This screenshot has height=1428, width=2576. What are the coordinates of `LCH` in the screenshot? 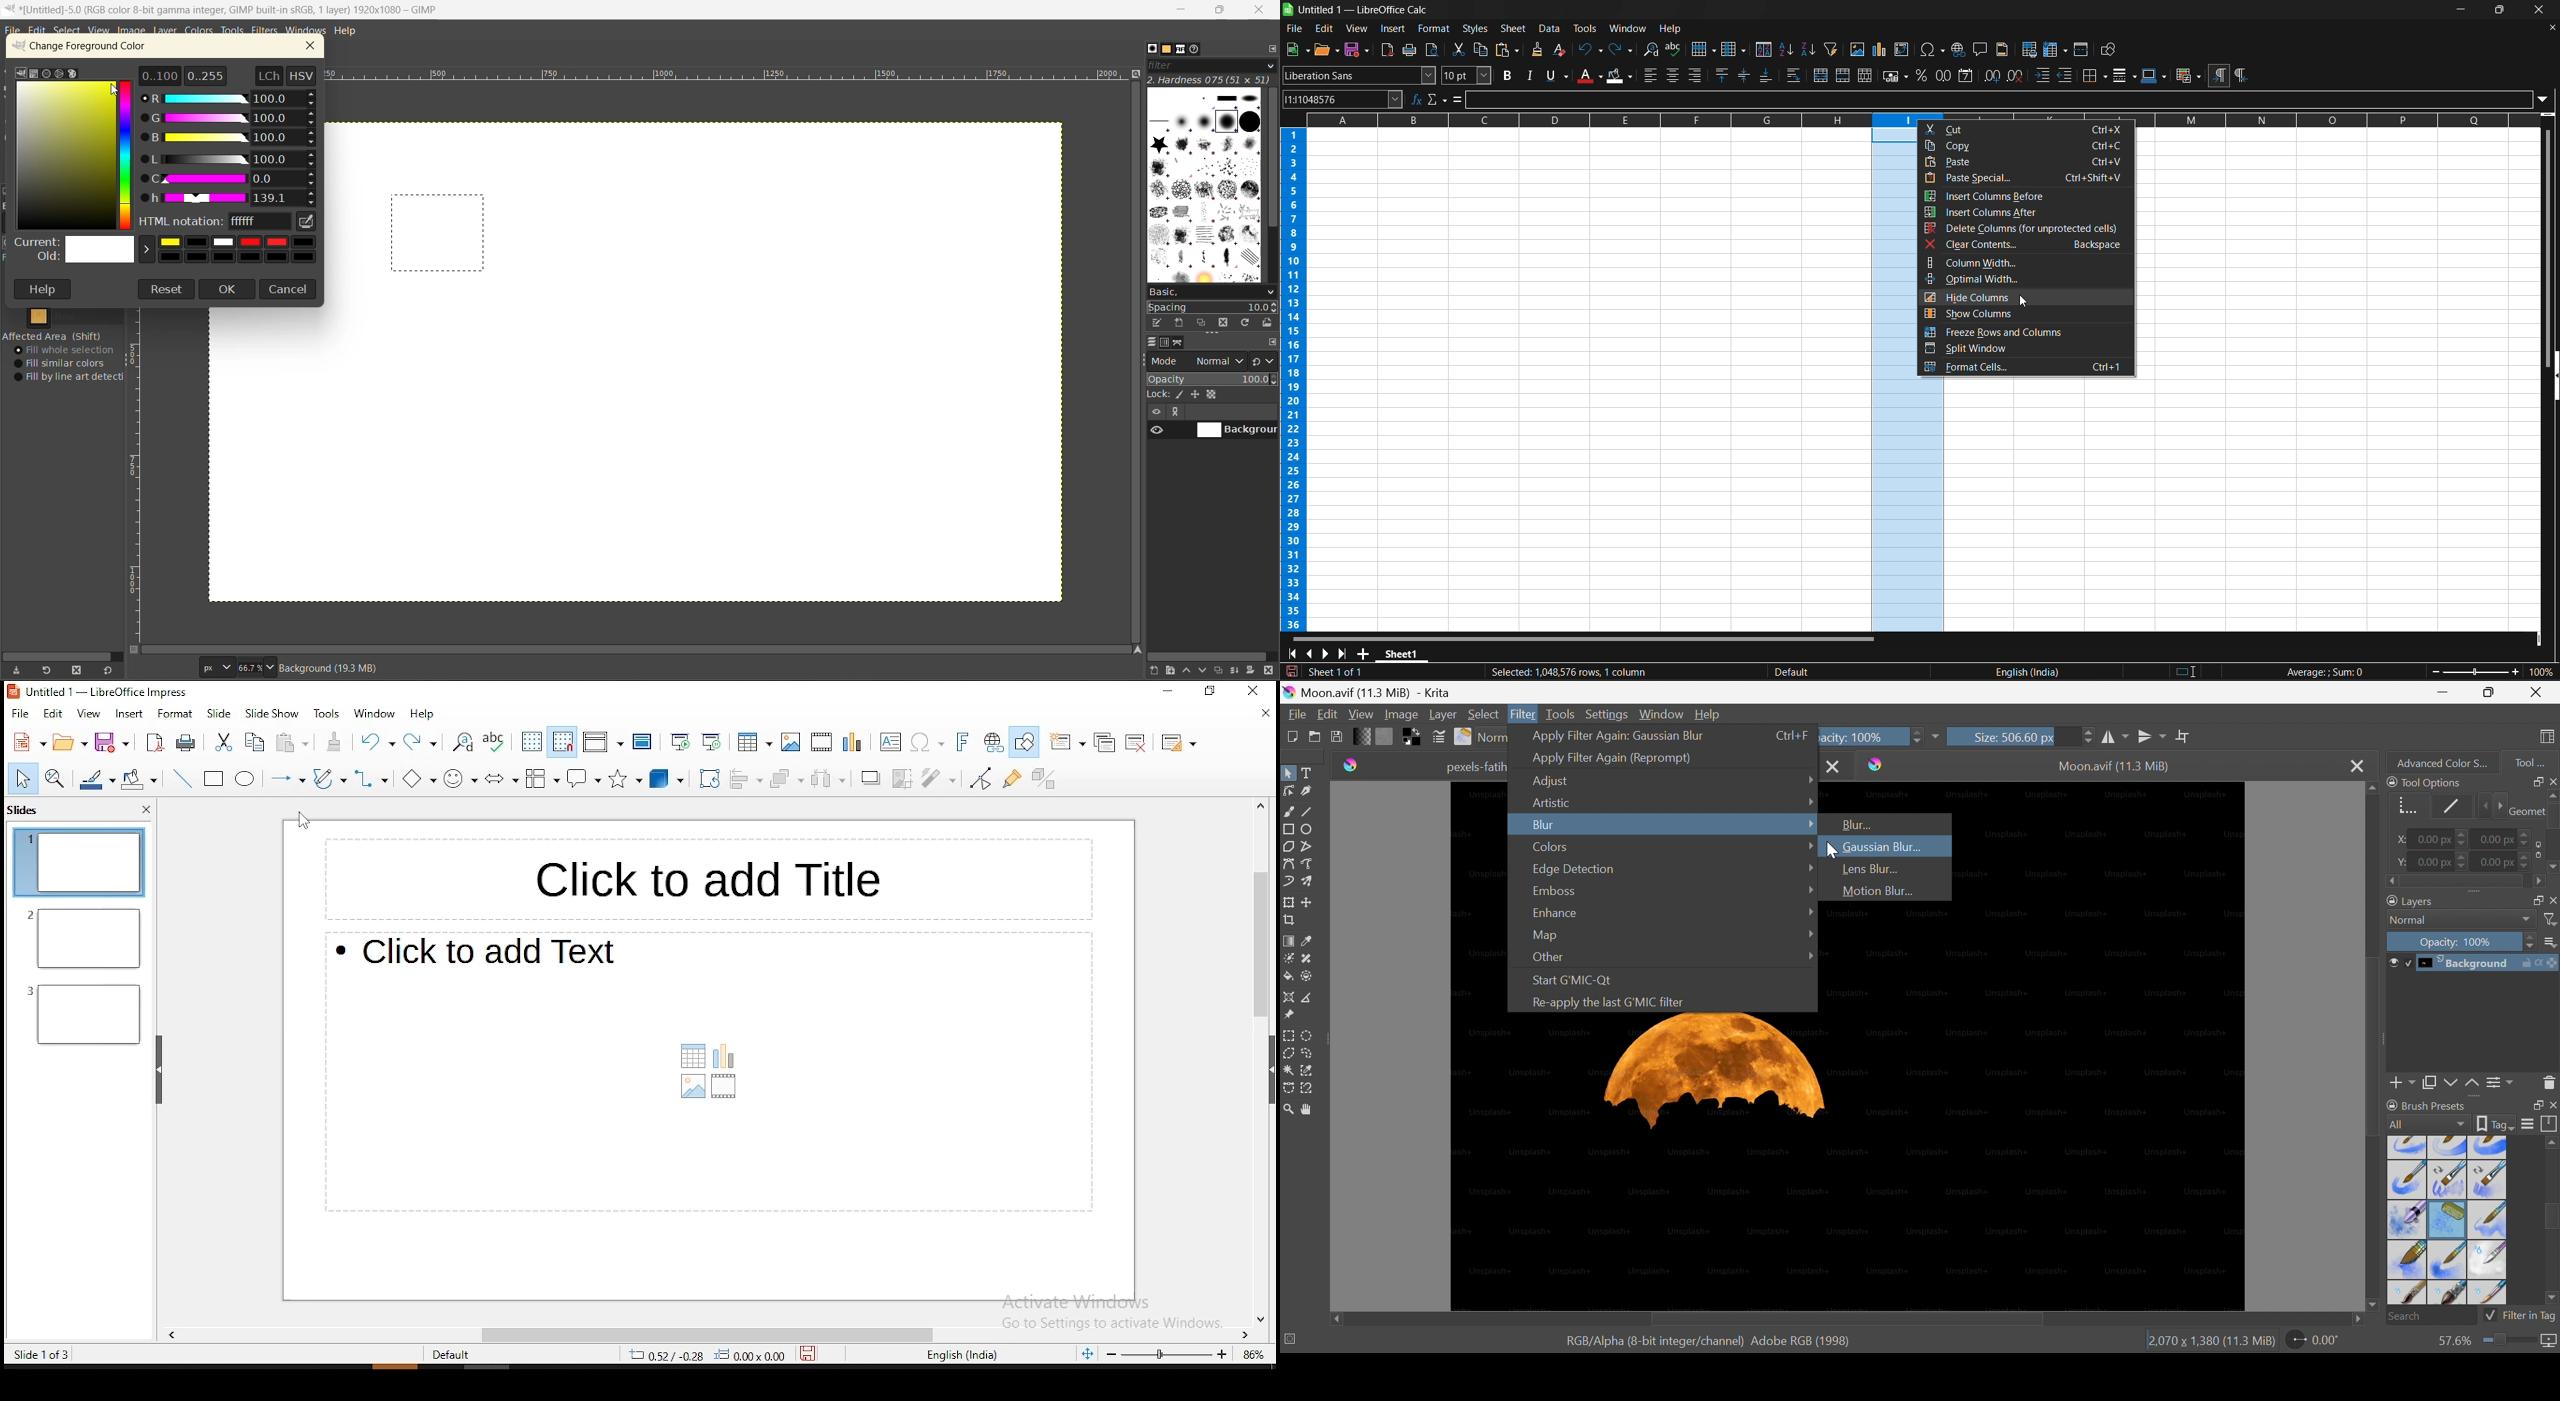 It's located at (267, 75).